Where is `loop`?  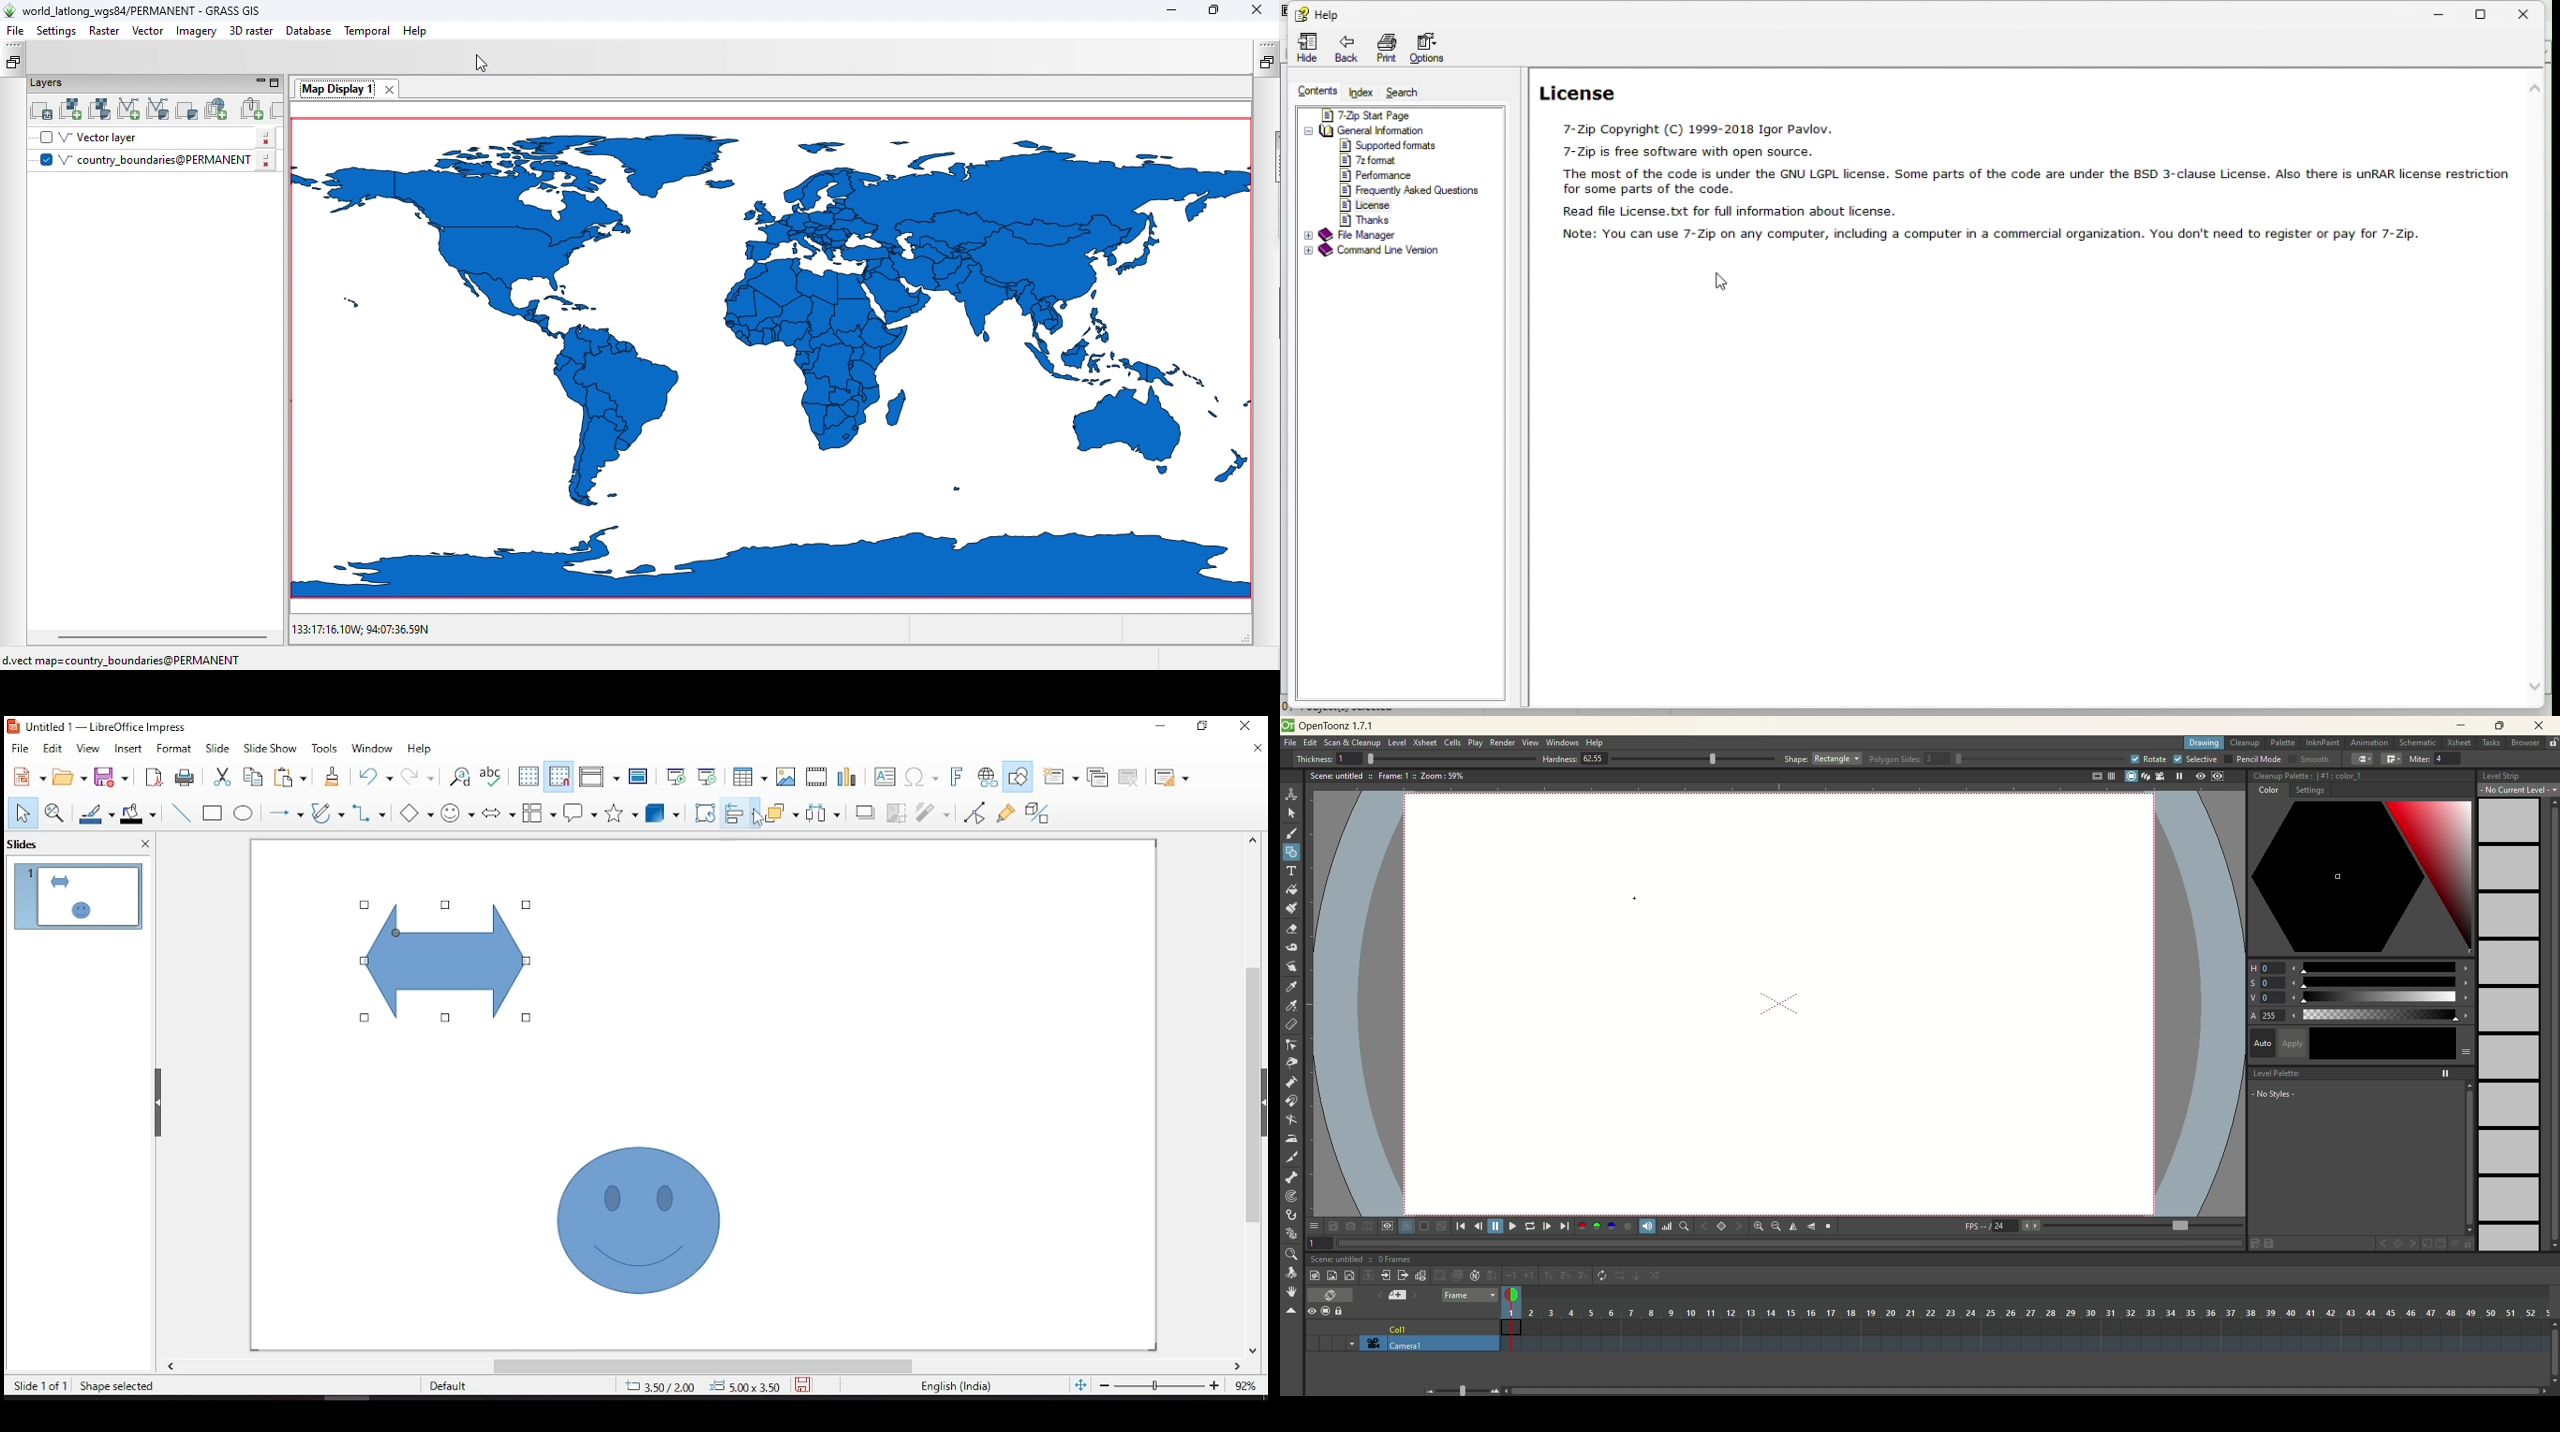
loop is located at coordinates (1530, 1226).